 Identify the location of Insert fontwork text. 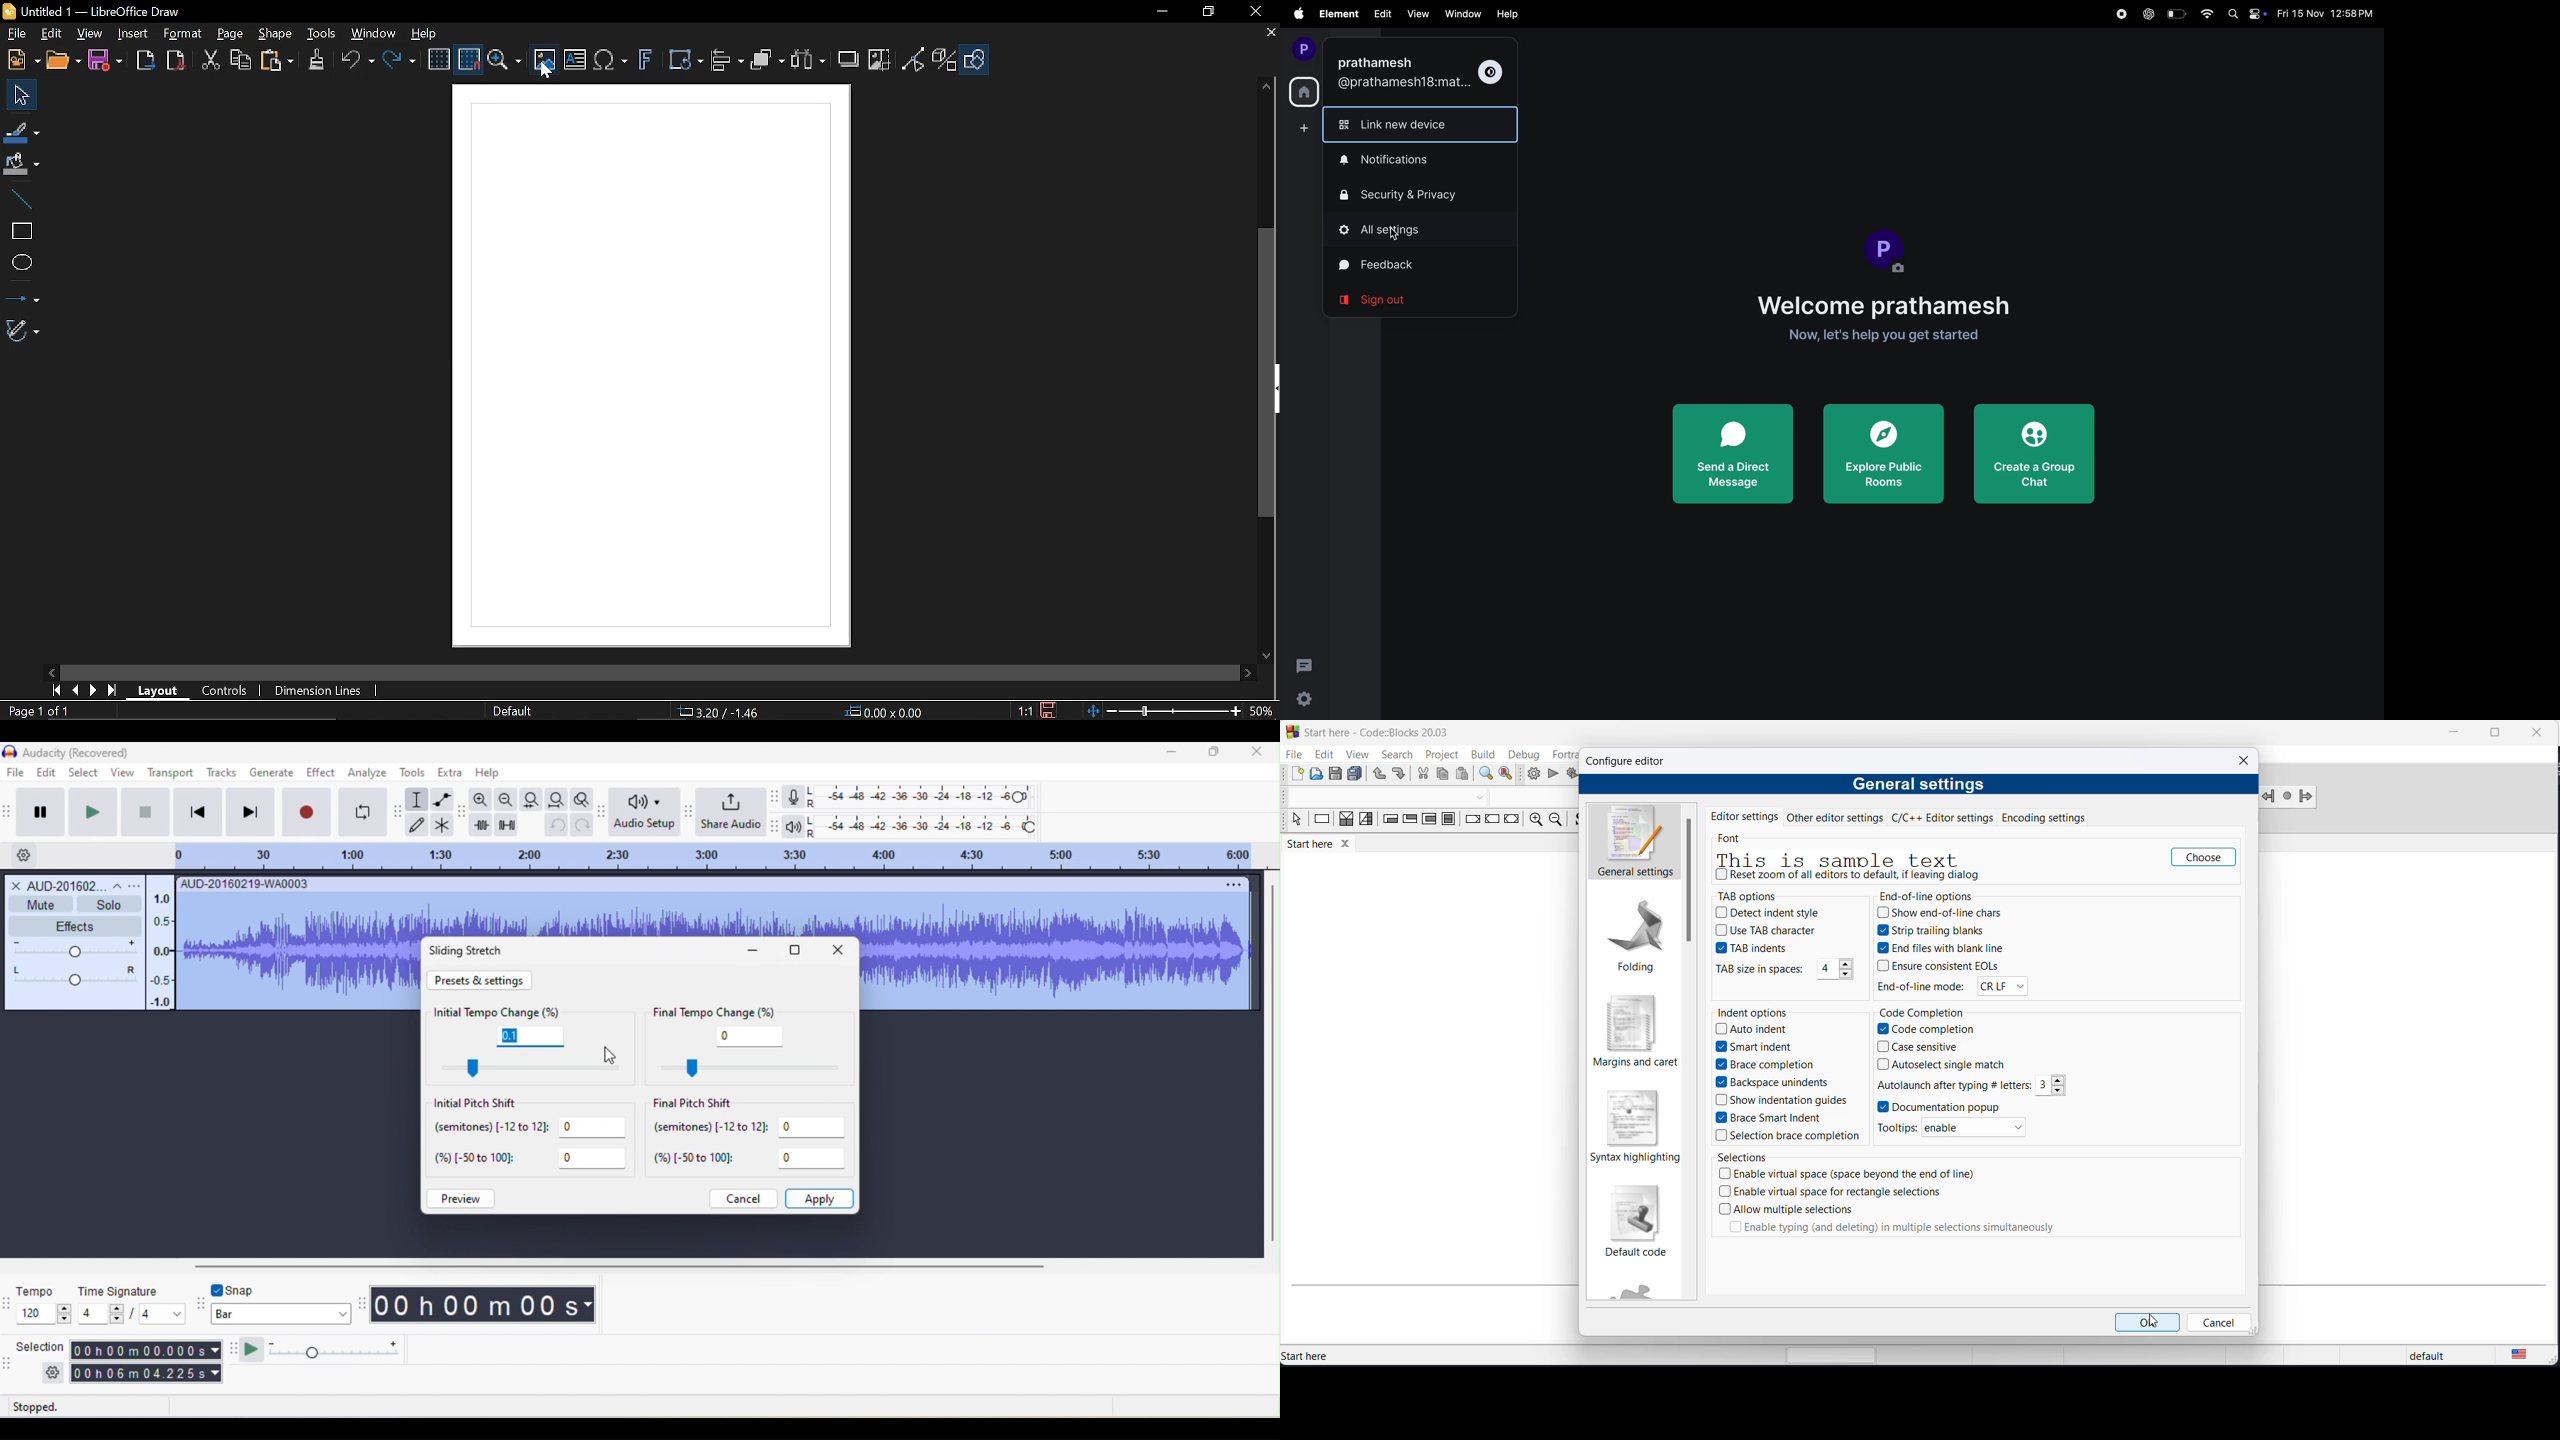
(647, 60).